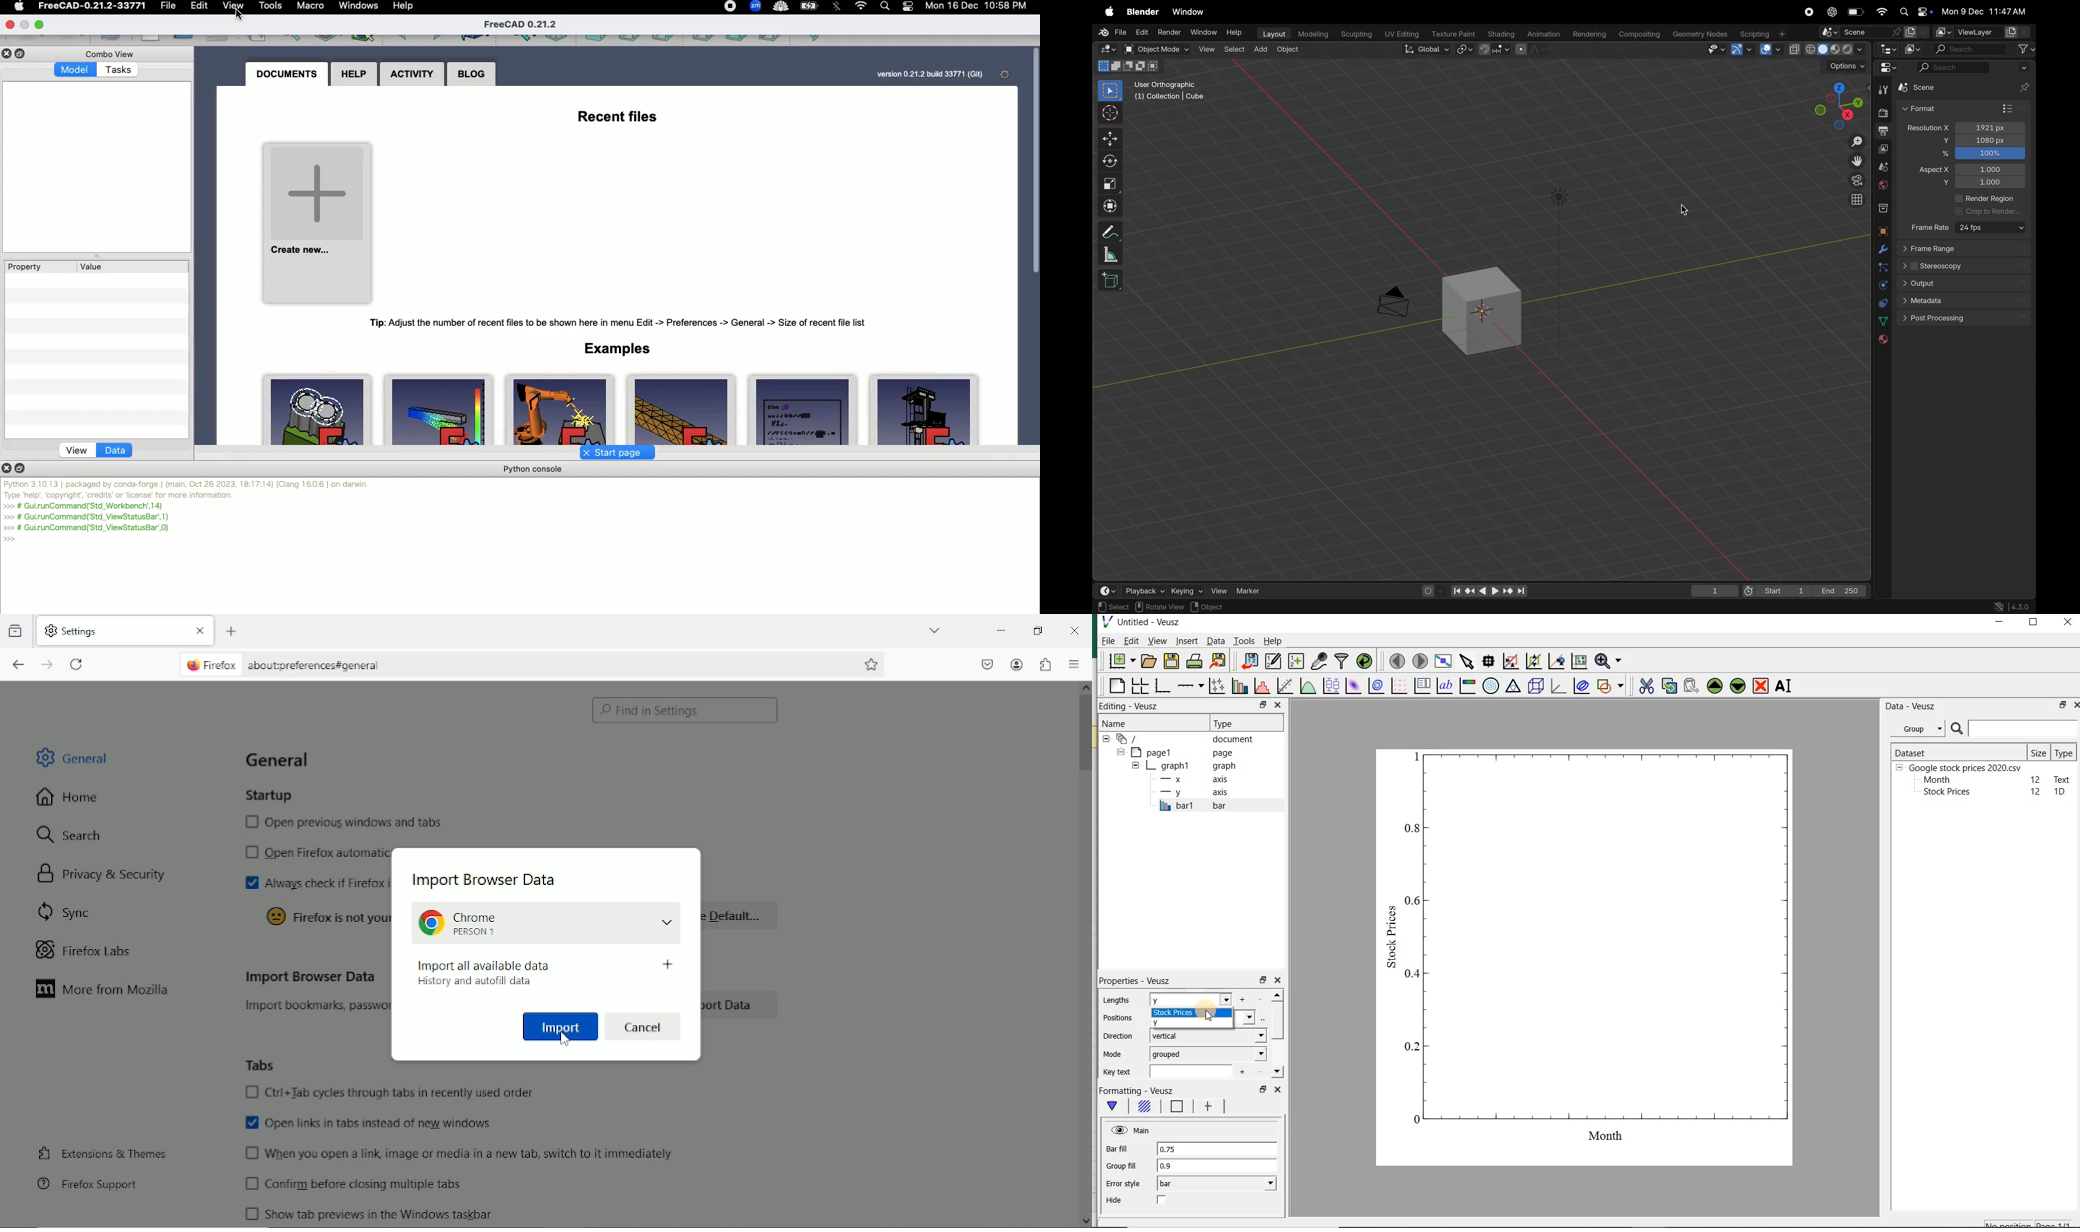 Image resolution: width=2100 pixels, height=1232 pixels. Describe the element at coordinates (1853, 12) in the screenshot. I see `battery` at that location.